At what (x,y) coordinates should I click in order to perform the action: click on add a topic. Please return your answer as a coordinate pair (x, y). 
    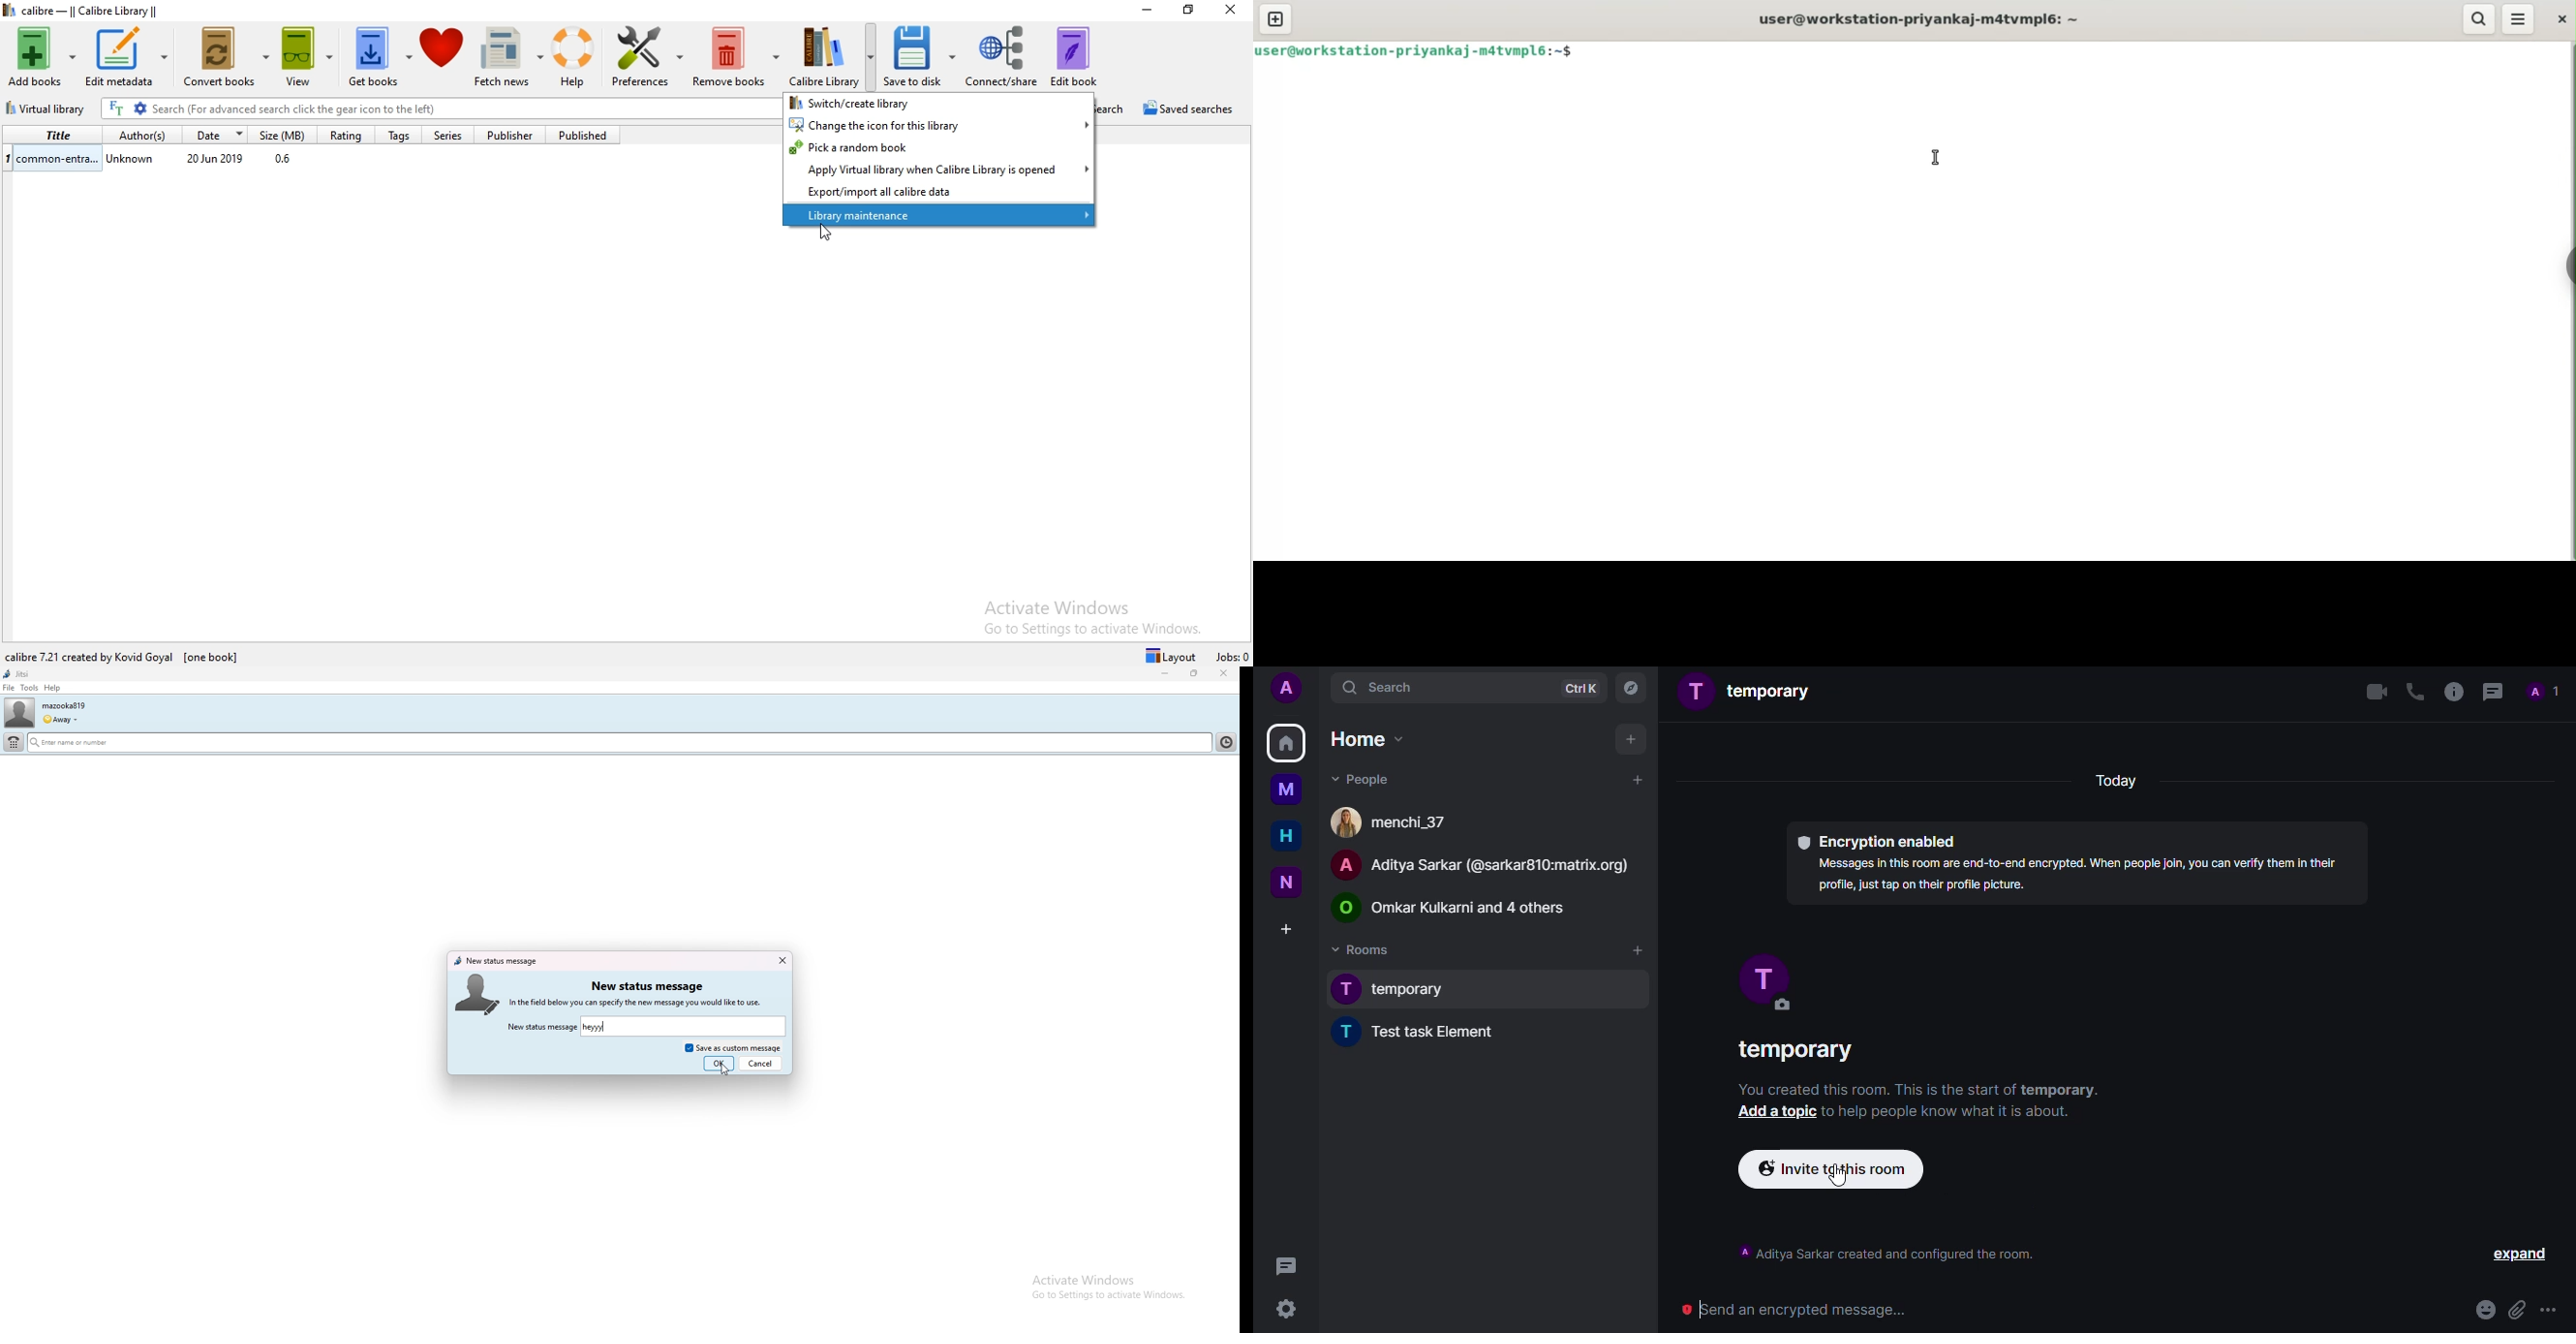
    Looking at the image, I should click on (1774, 1111).